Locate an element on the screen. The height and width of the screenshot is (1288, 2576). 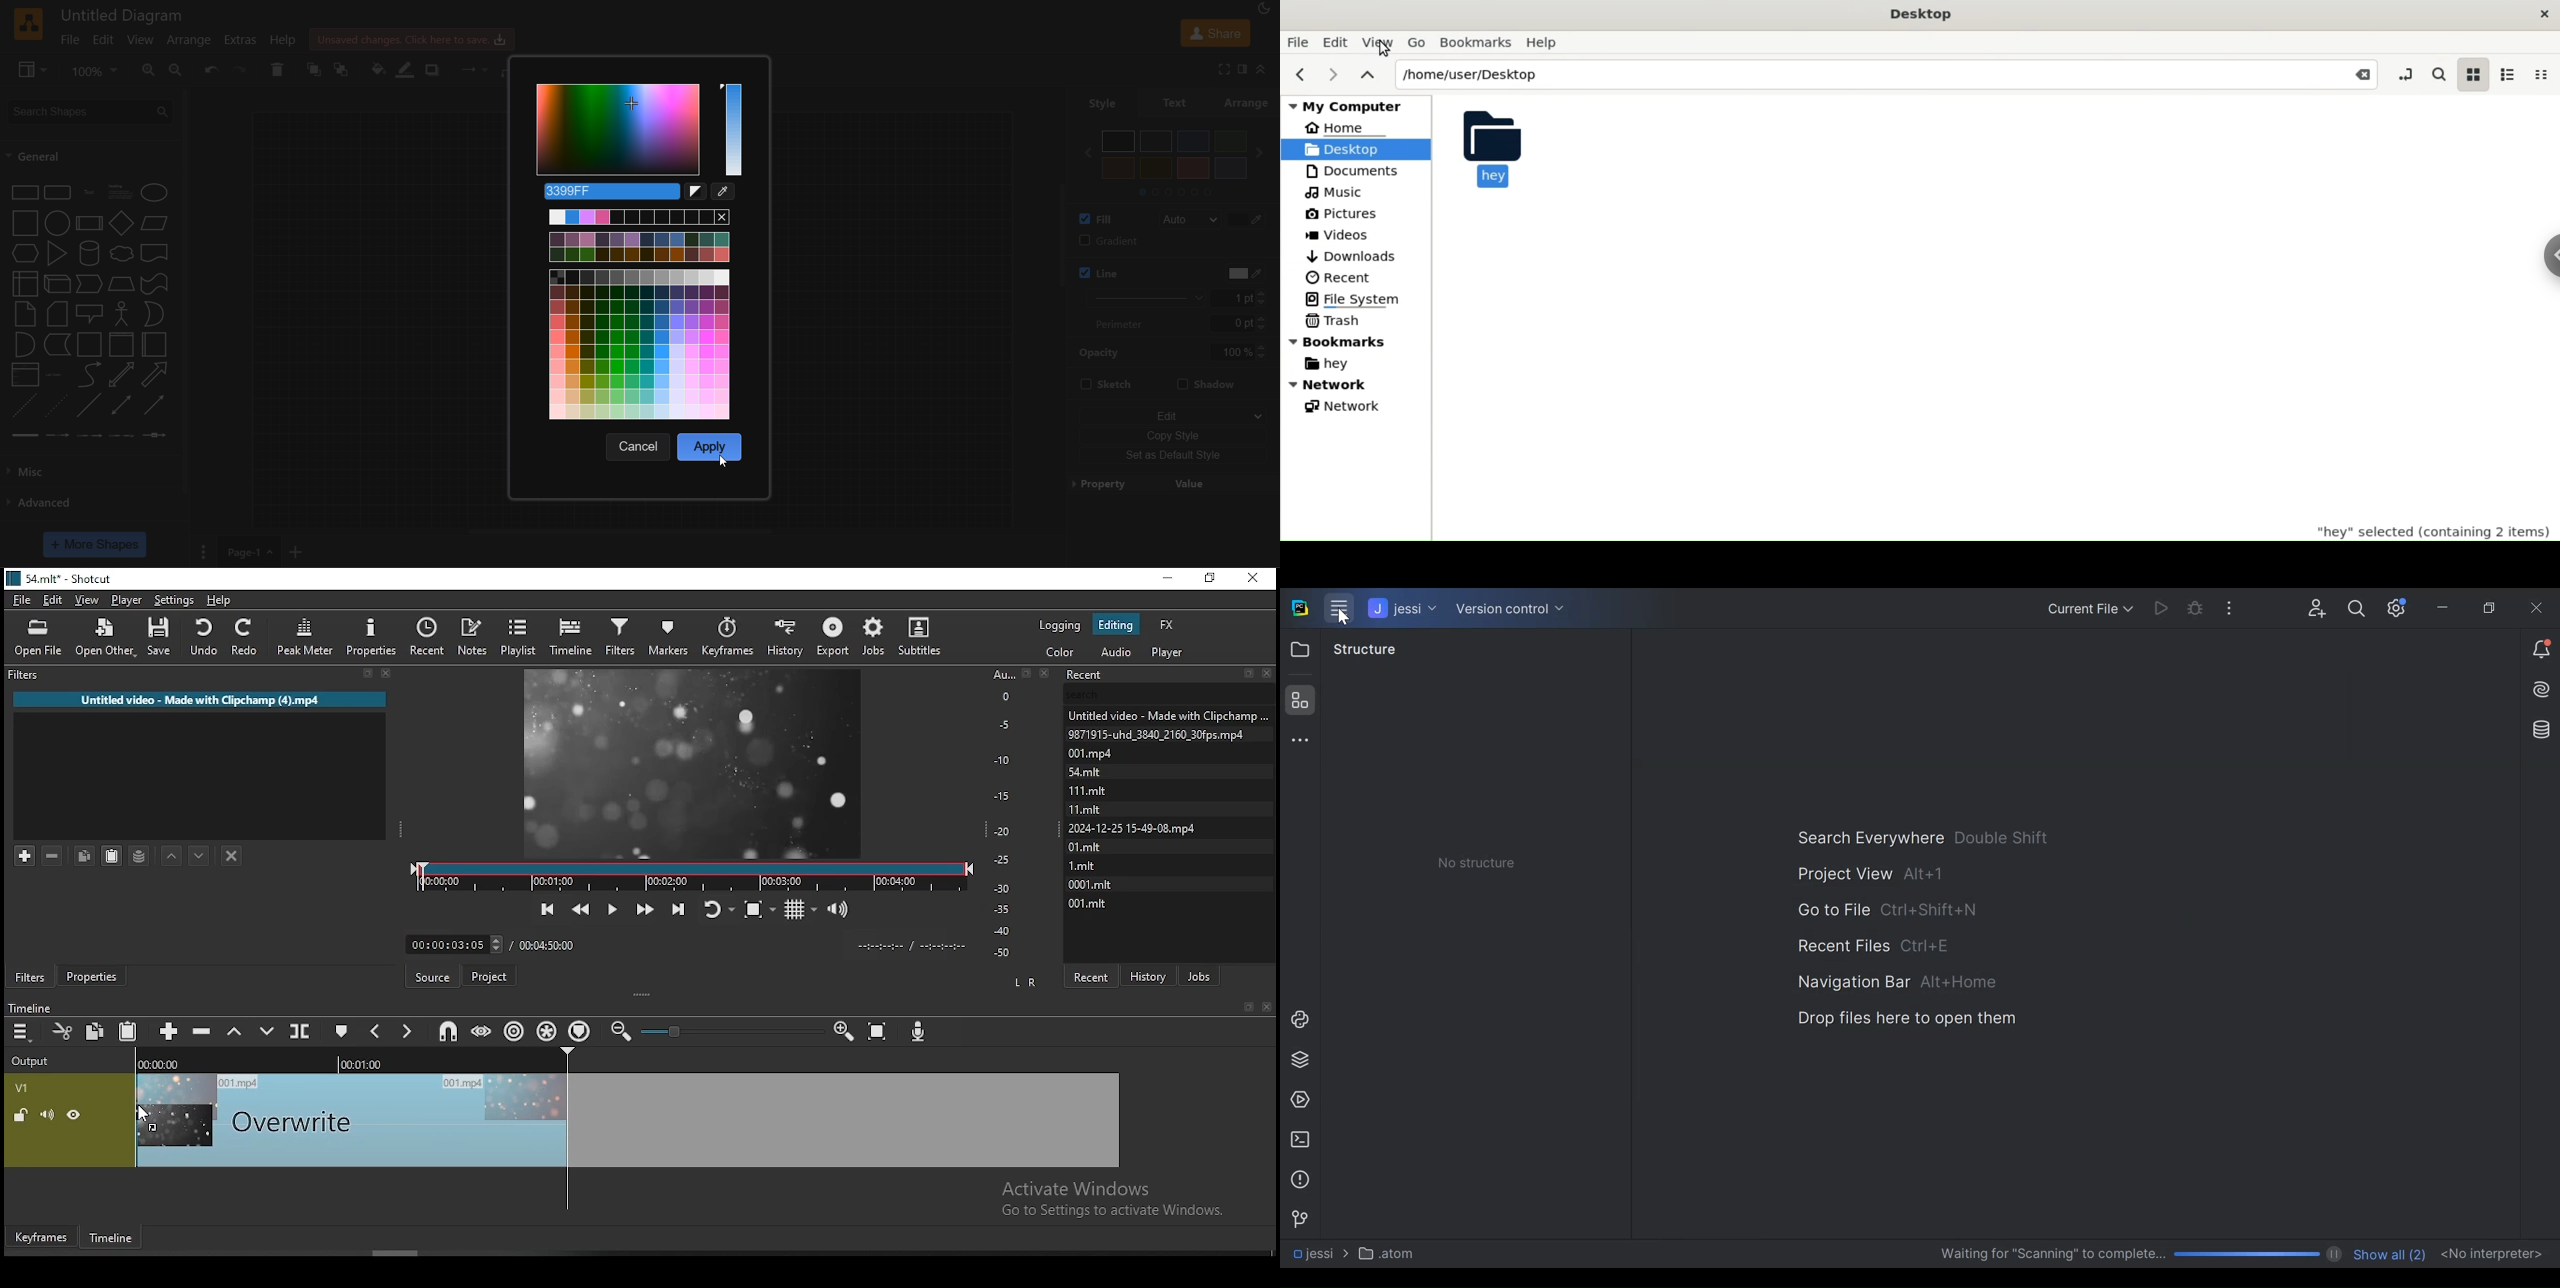
use black and white is located at coordinates (697, 193).